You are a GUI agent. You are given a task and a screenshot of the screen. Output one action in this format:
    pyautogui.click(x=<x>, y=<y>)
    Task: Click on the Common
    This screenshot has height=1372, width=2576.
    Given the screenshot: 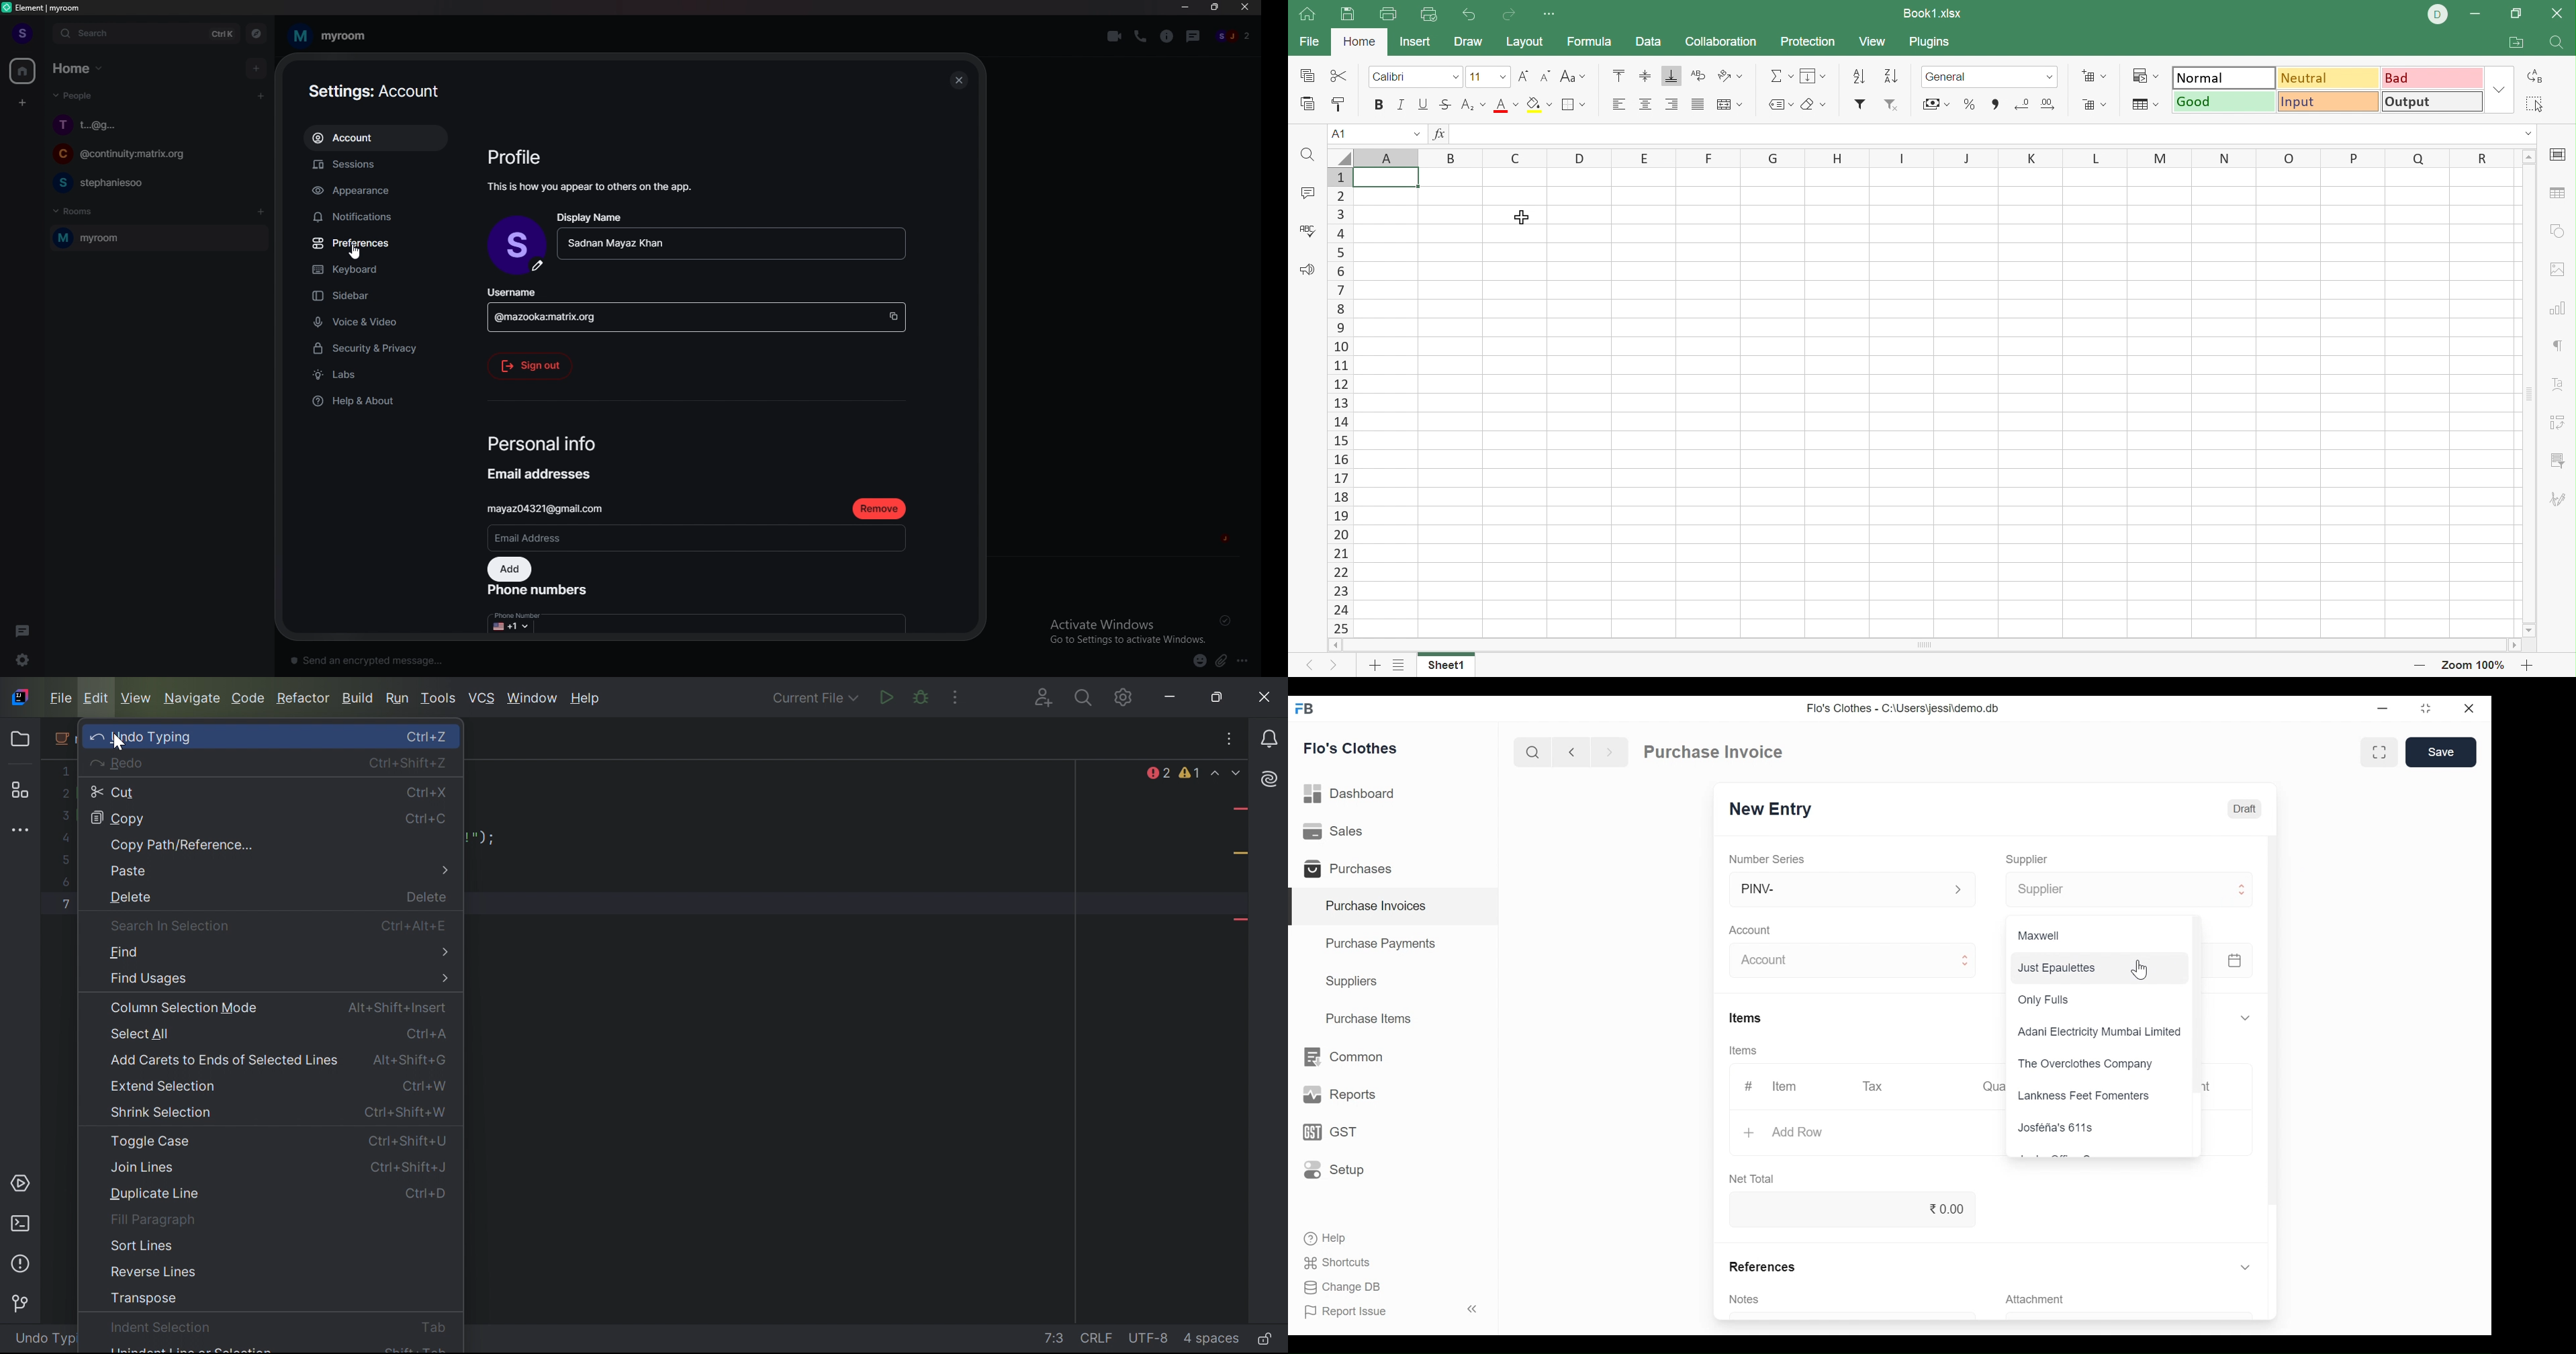 What is the action you would take?
    pyautogui.click(x=1346, y=1056)
    